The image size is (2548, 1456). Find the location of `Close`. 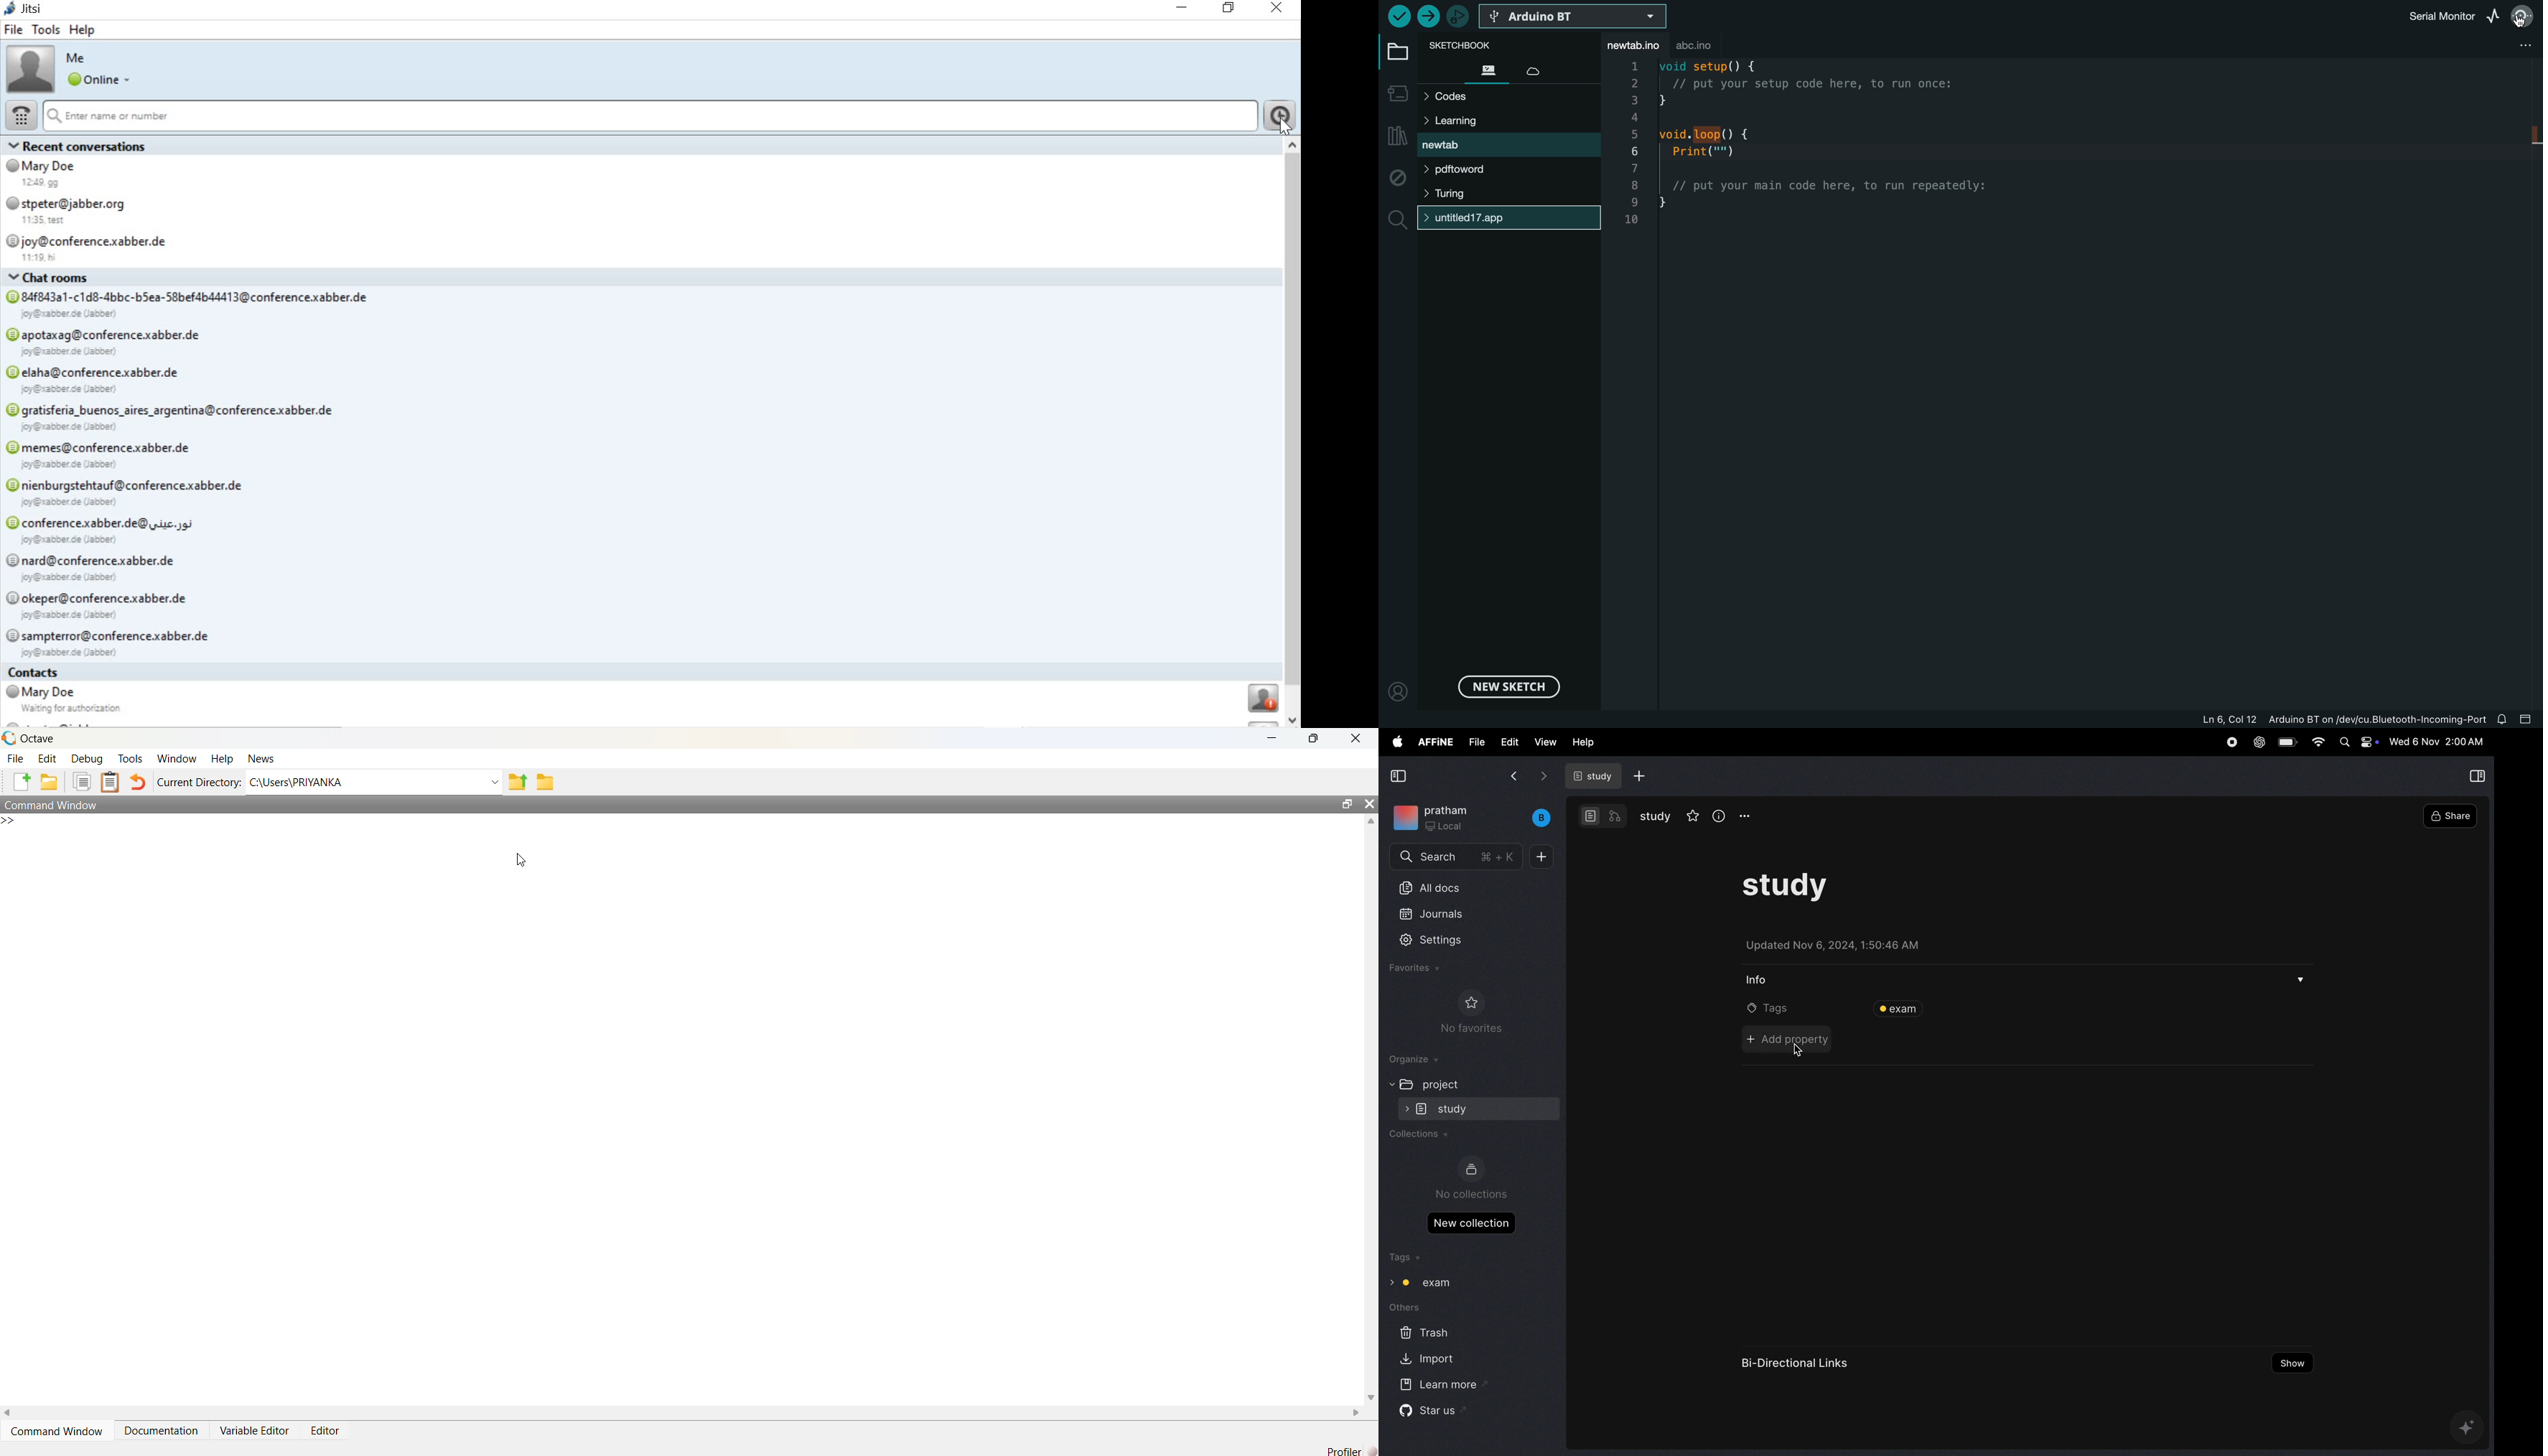

Close is located at coordinates (1356, 738).